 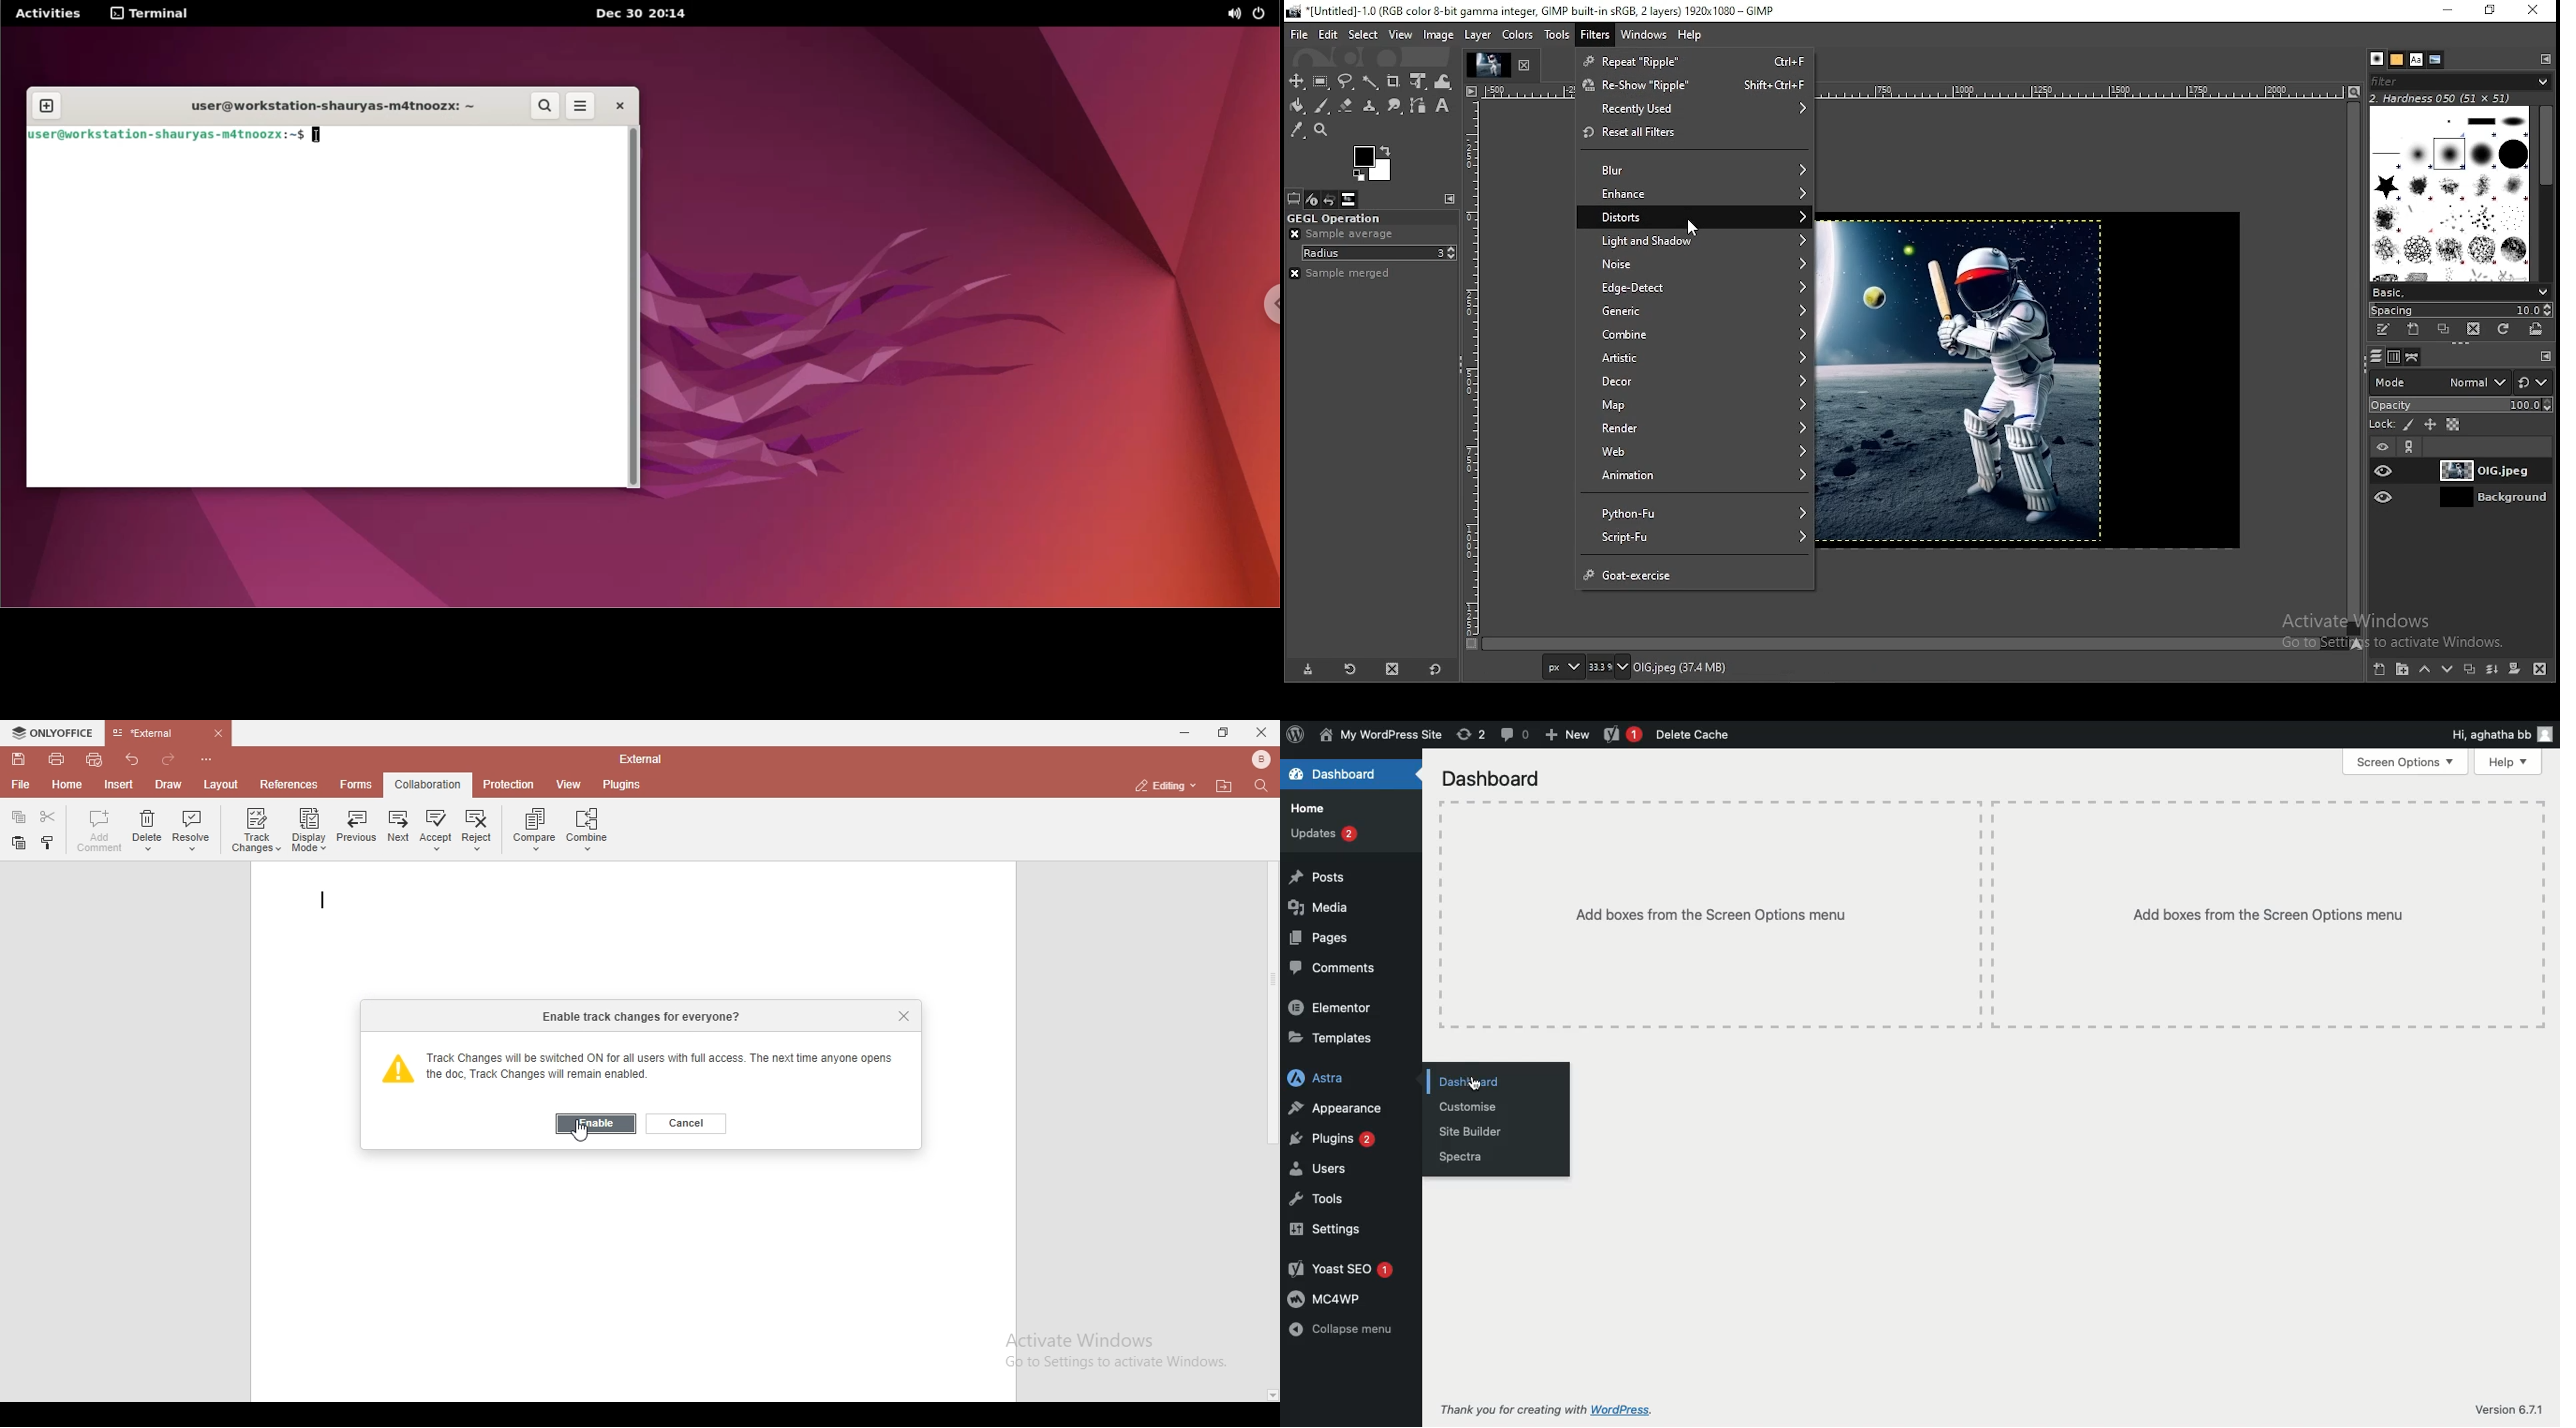 I want to click on Hi, agatha bb, so click(x=2487, y=737).